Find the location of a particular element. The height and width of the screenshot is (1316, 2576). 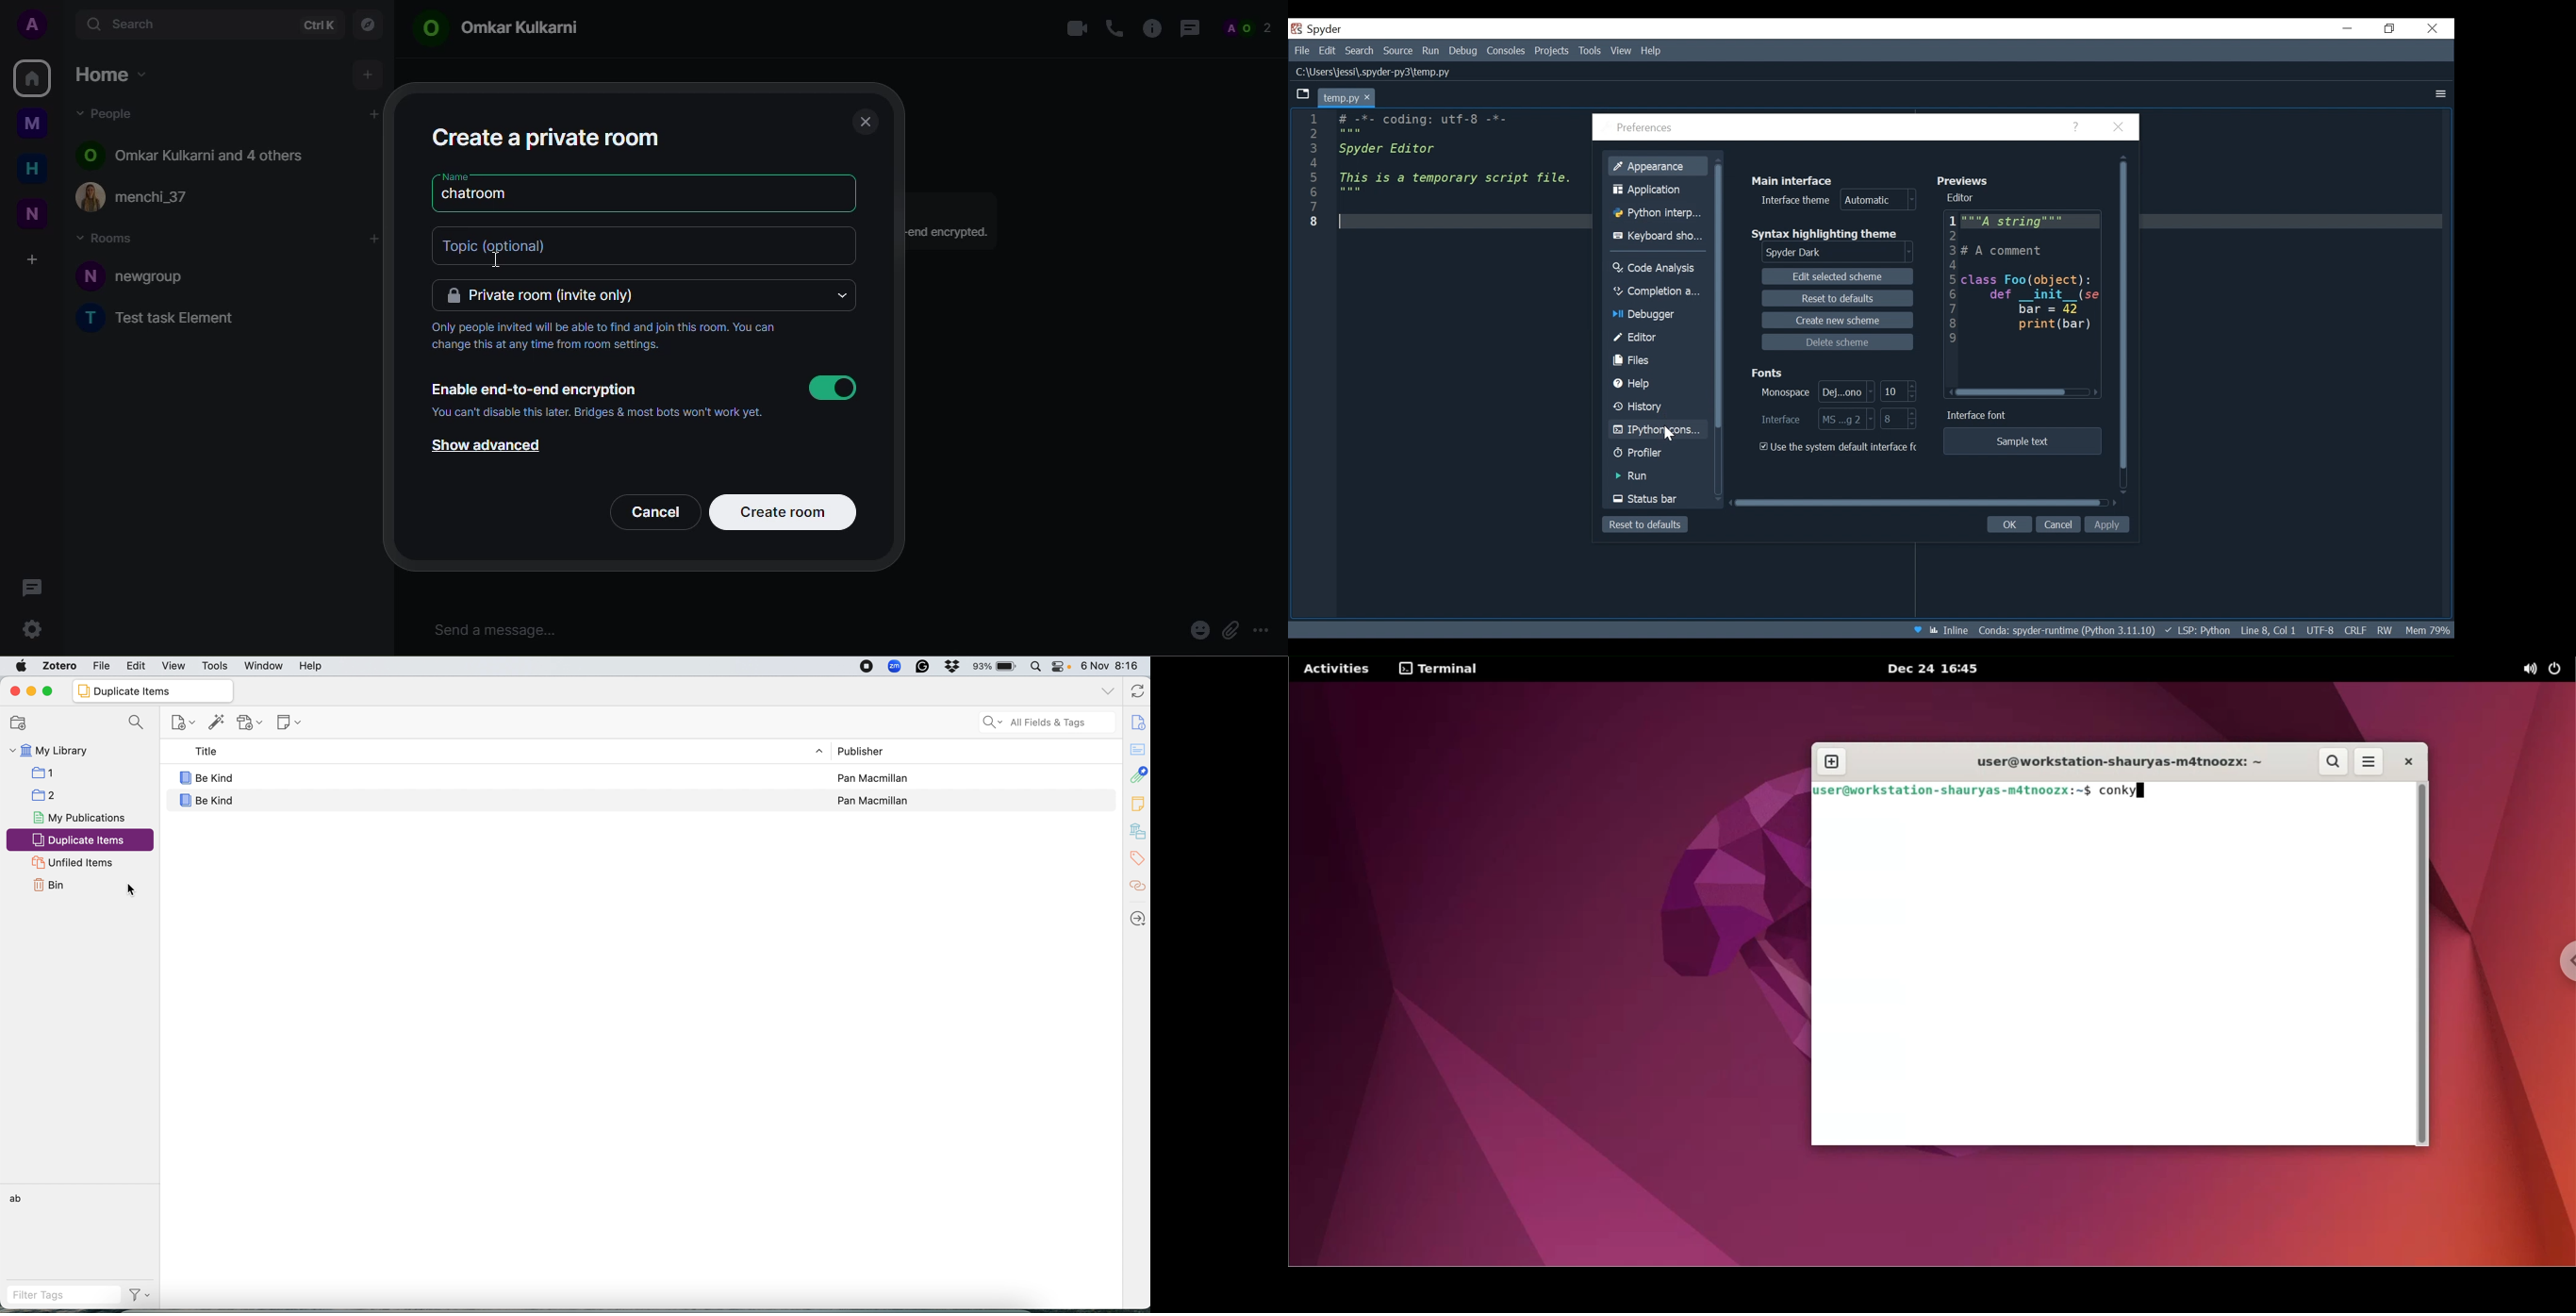

Spyder Desktop Icon is located at coordinates (1317, 29).